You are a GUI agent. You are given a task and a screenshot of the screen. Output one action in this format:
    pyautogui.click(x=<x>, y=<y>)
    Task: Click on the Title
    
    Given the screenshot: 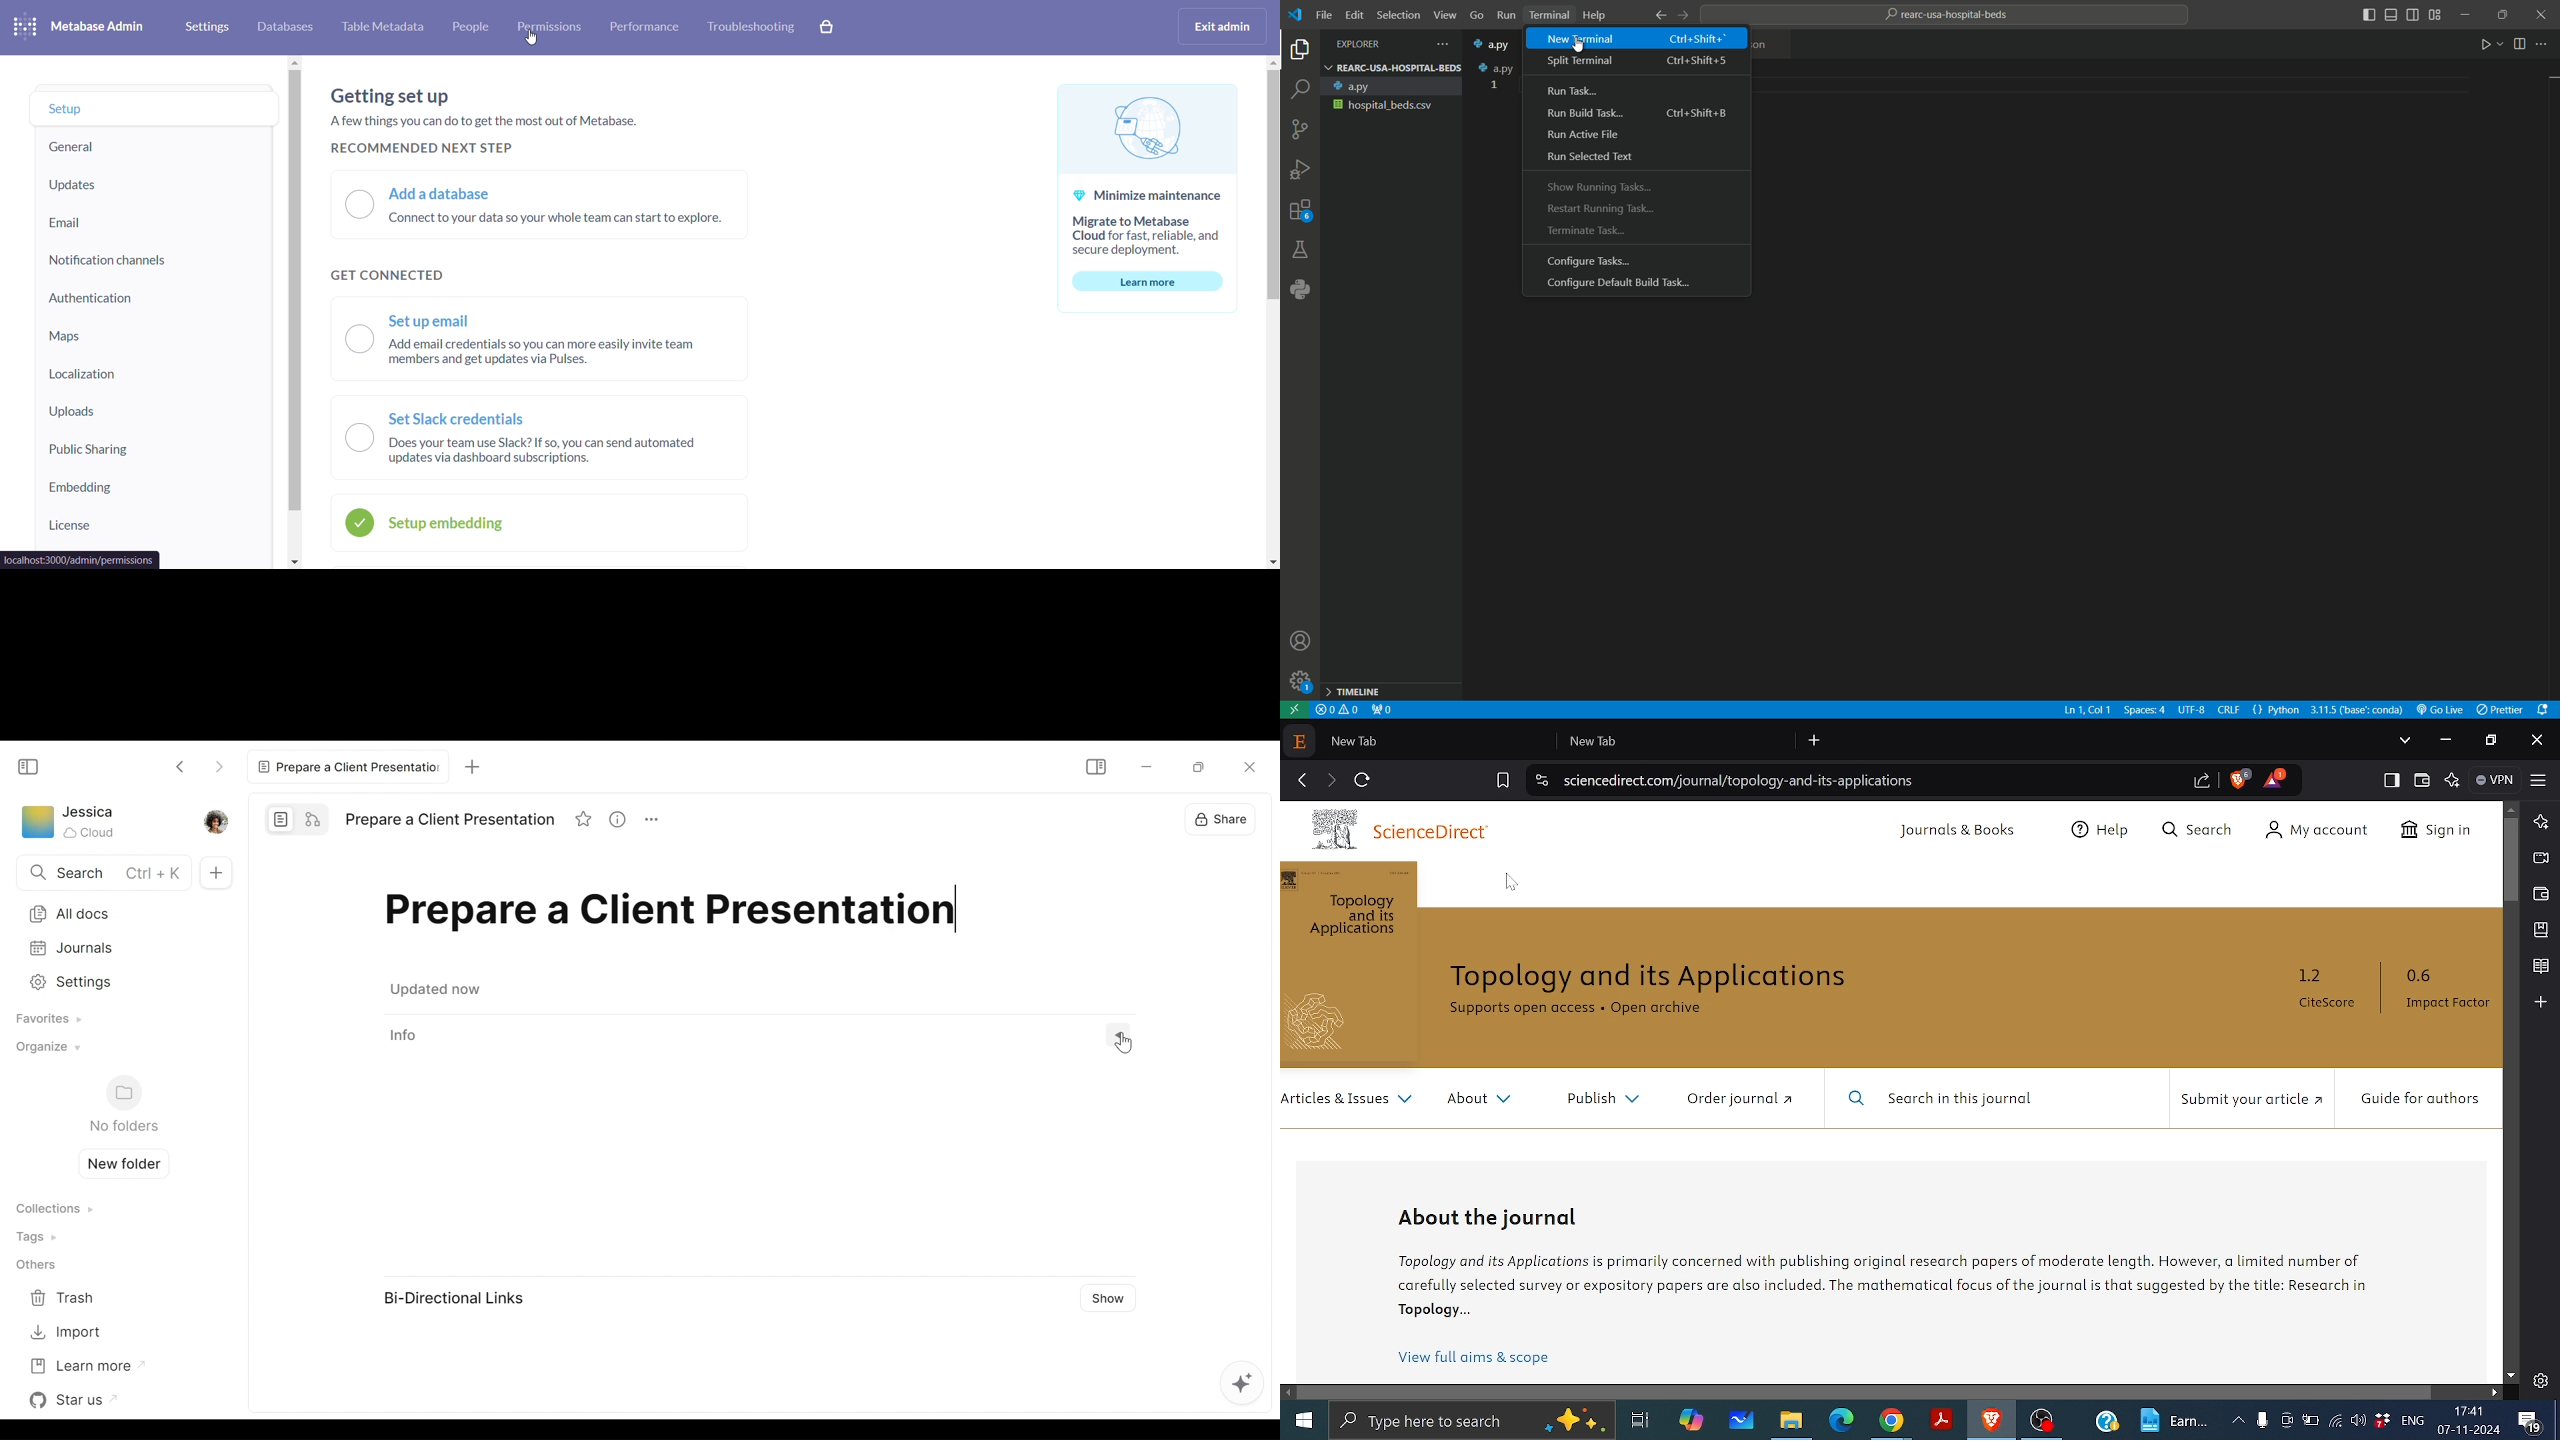 What is the action you would take?
    pyautogui.click(x=449, y=820)
    